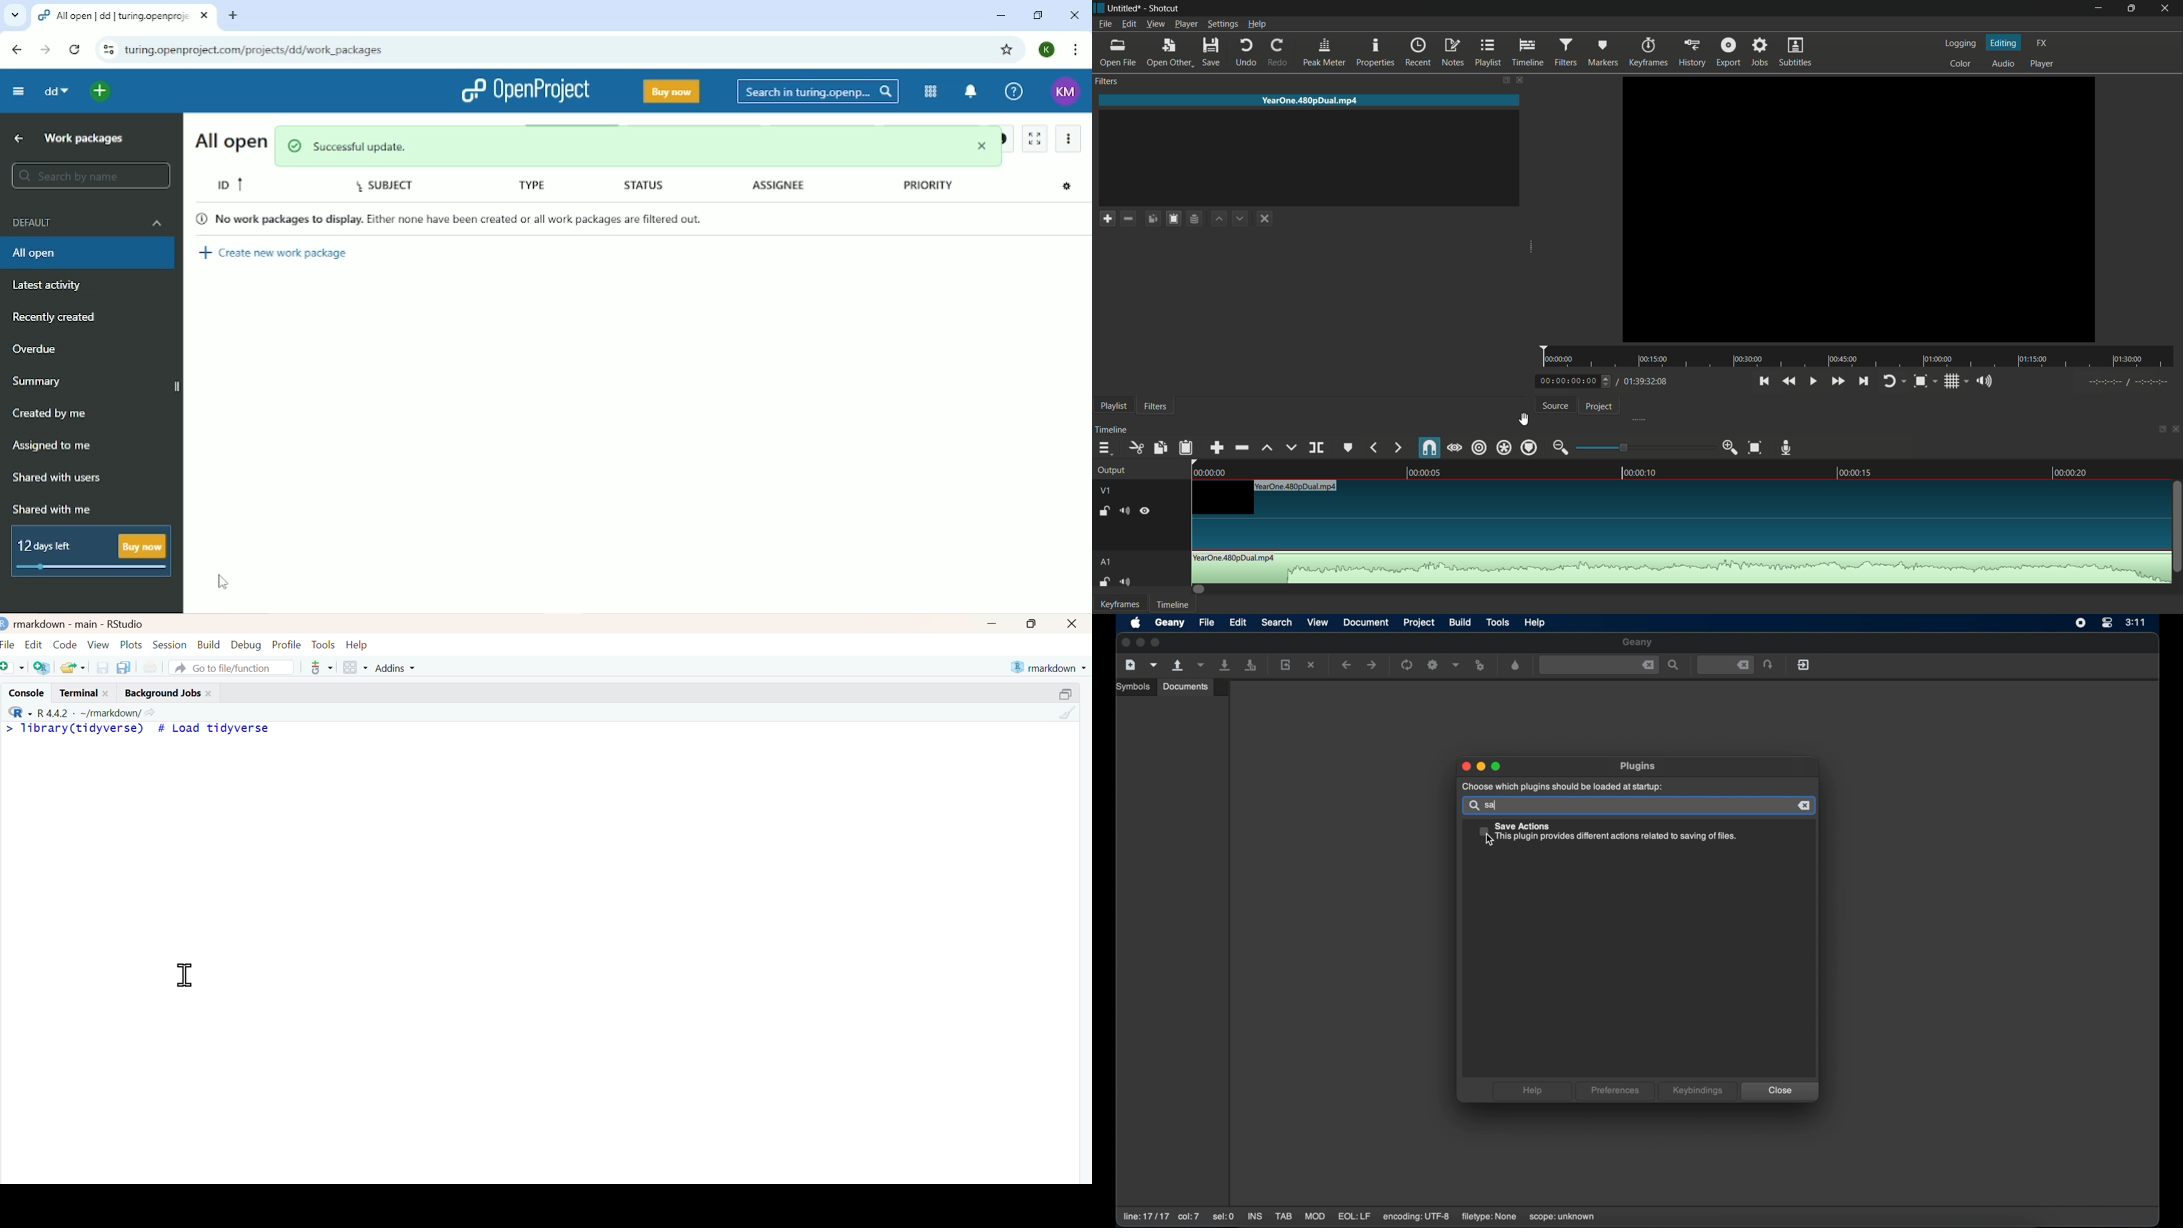  What do you see at coordinates (49, 412) in the screenshot?
I see `Created by me` at bounding box center [49, 412].